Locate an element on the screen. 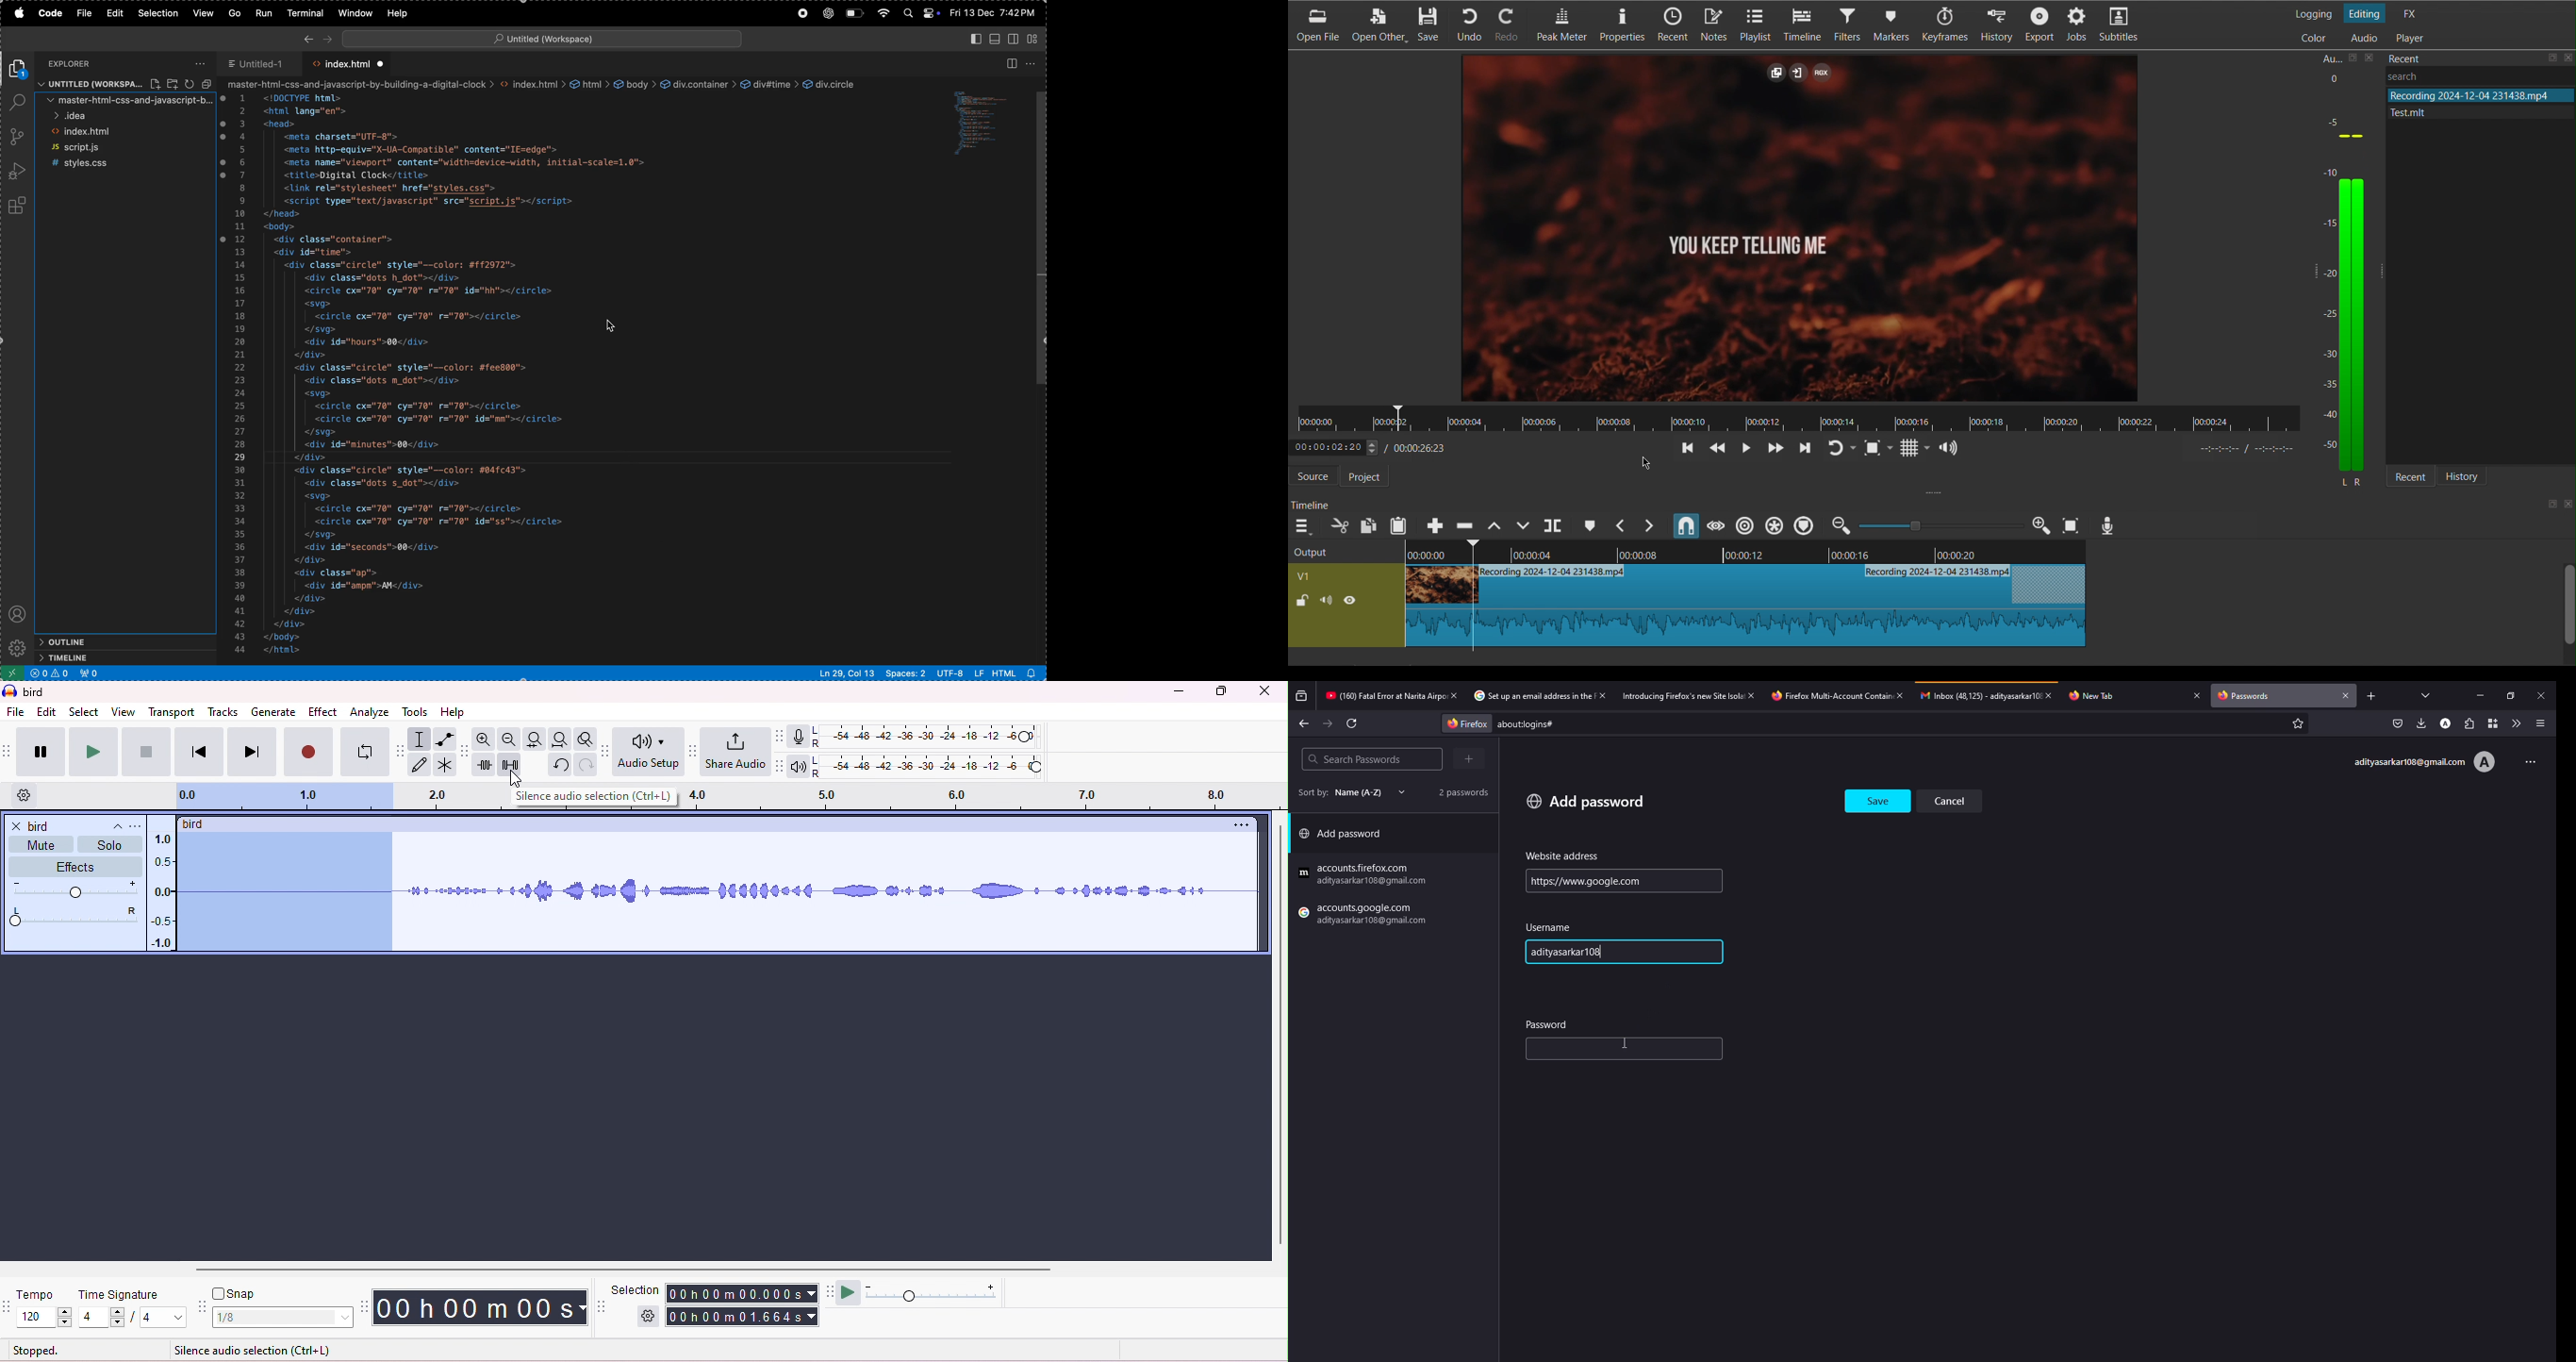 The height and width of the screenshot is (1372, 2576). redo is located at coordinates (588, 766).